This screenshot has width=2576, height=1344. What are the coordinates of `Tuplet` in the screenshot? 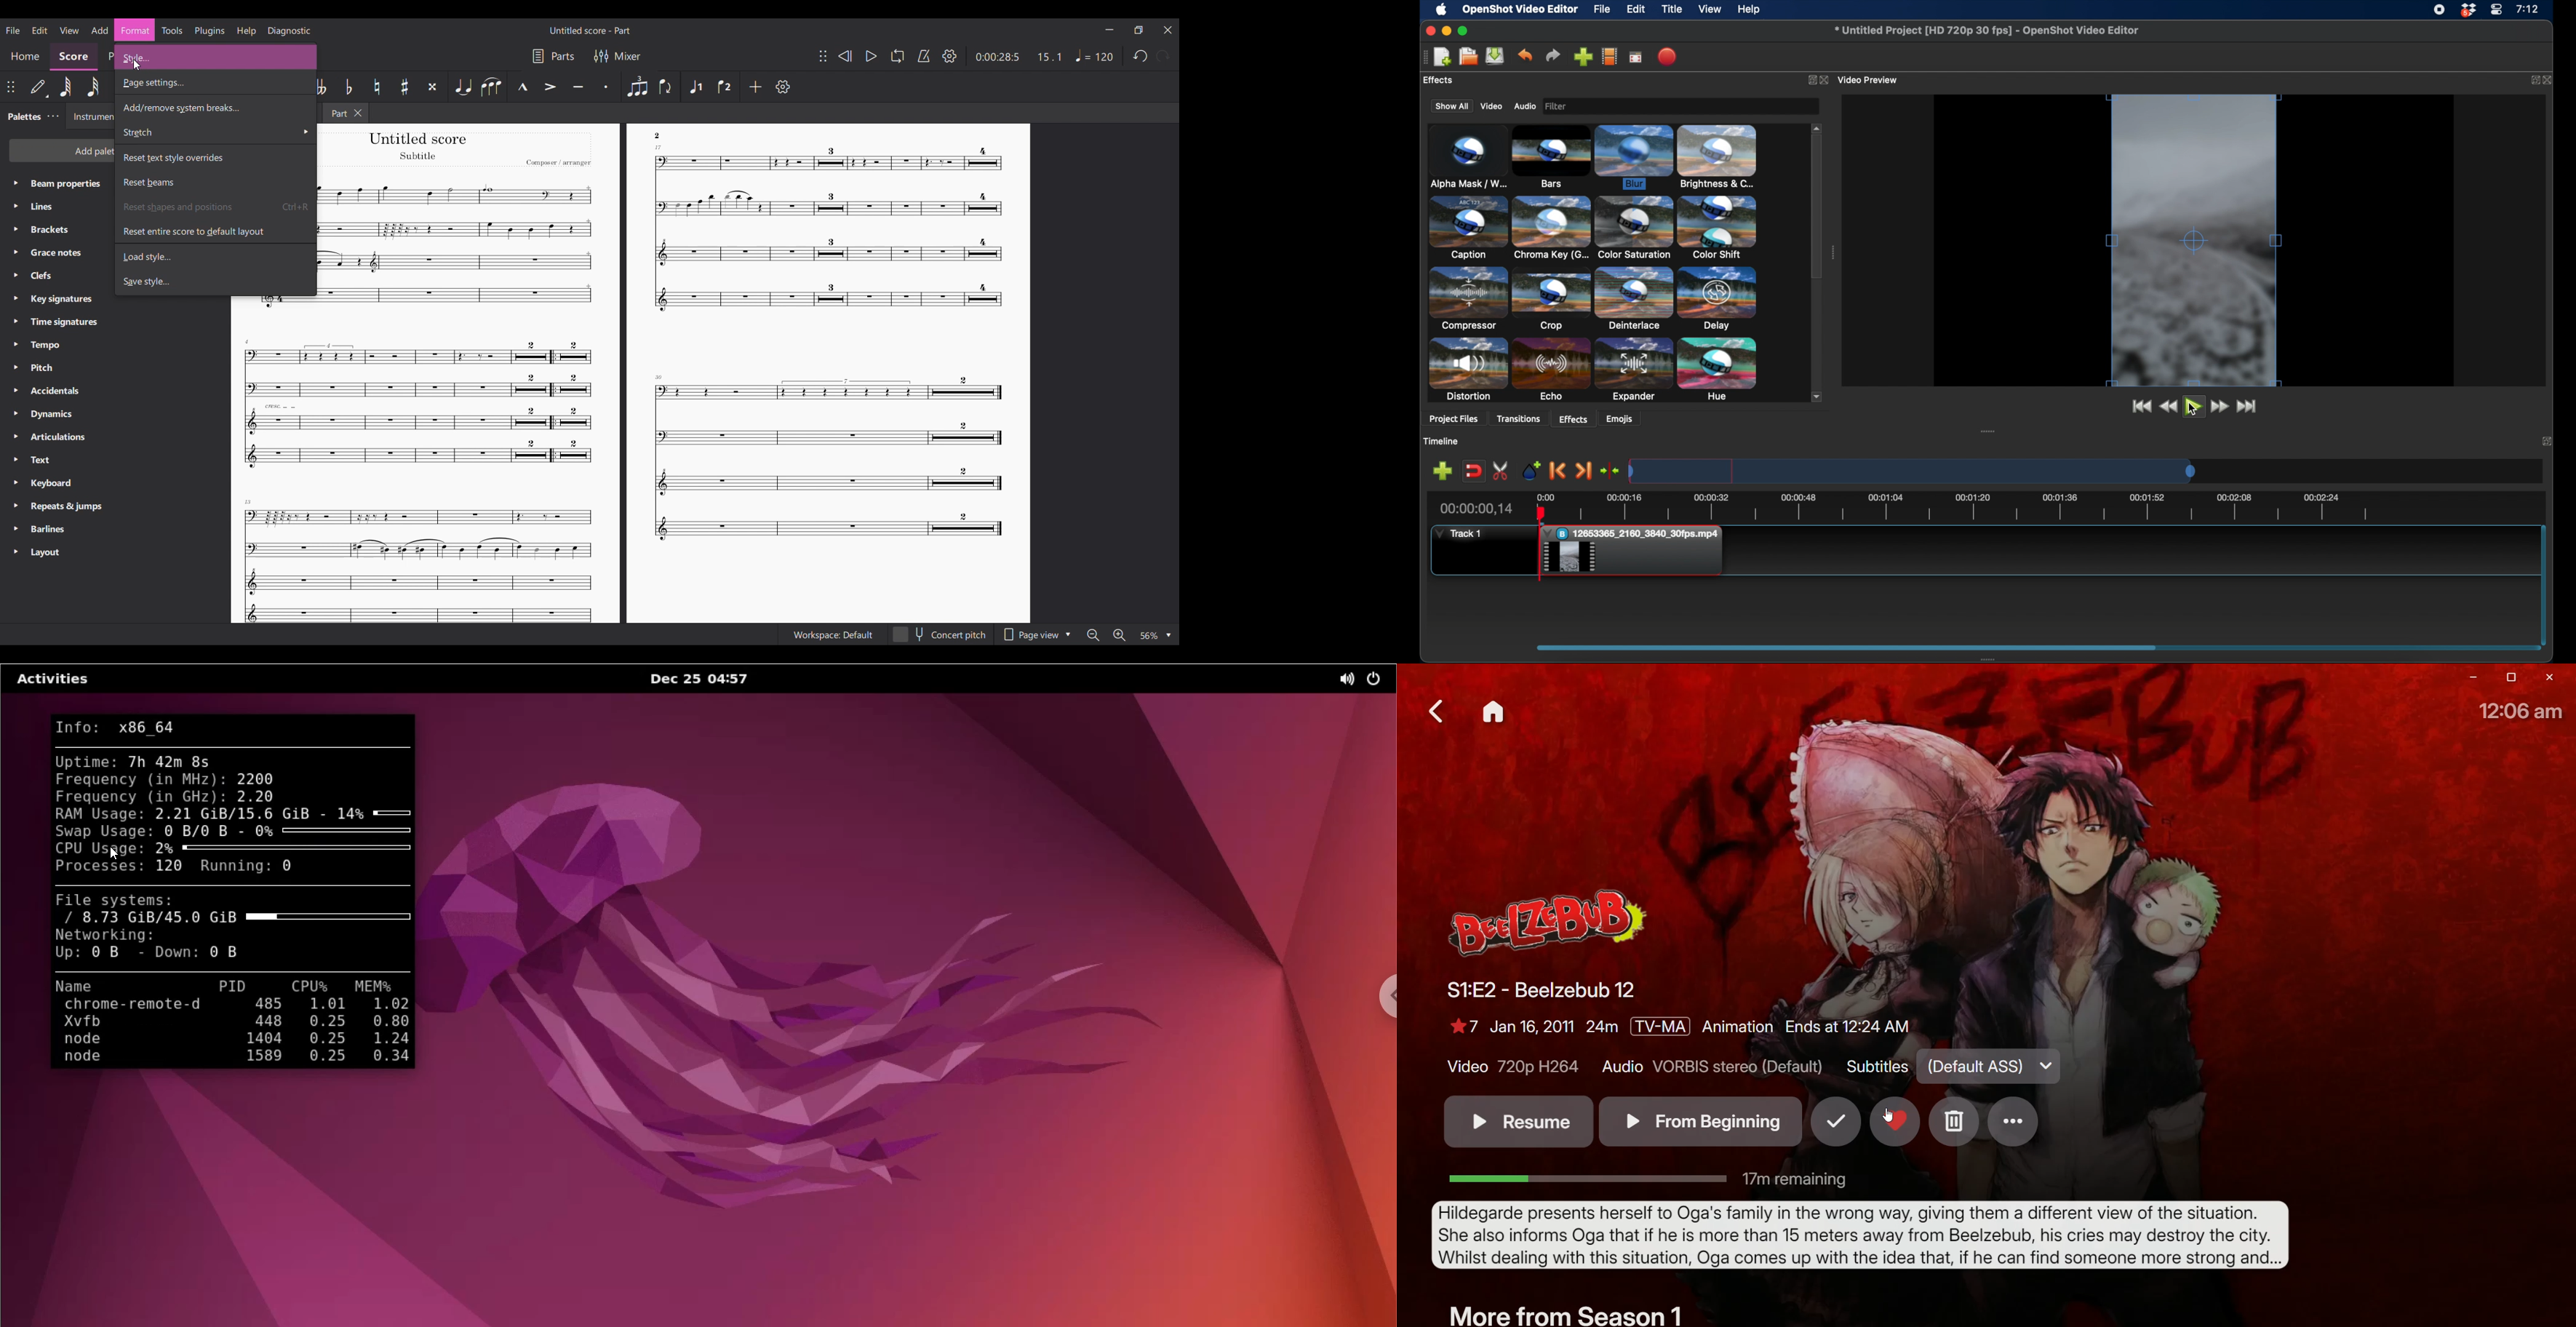 It's located at (636, 87).